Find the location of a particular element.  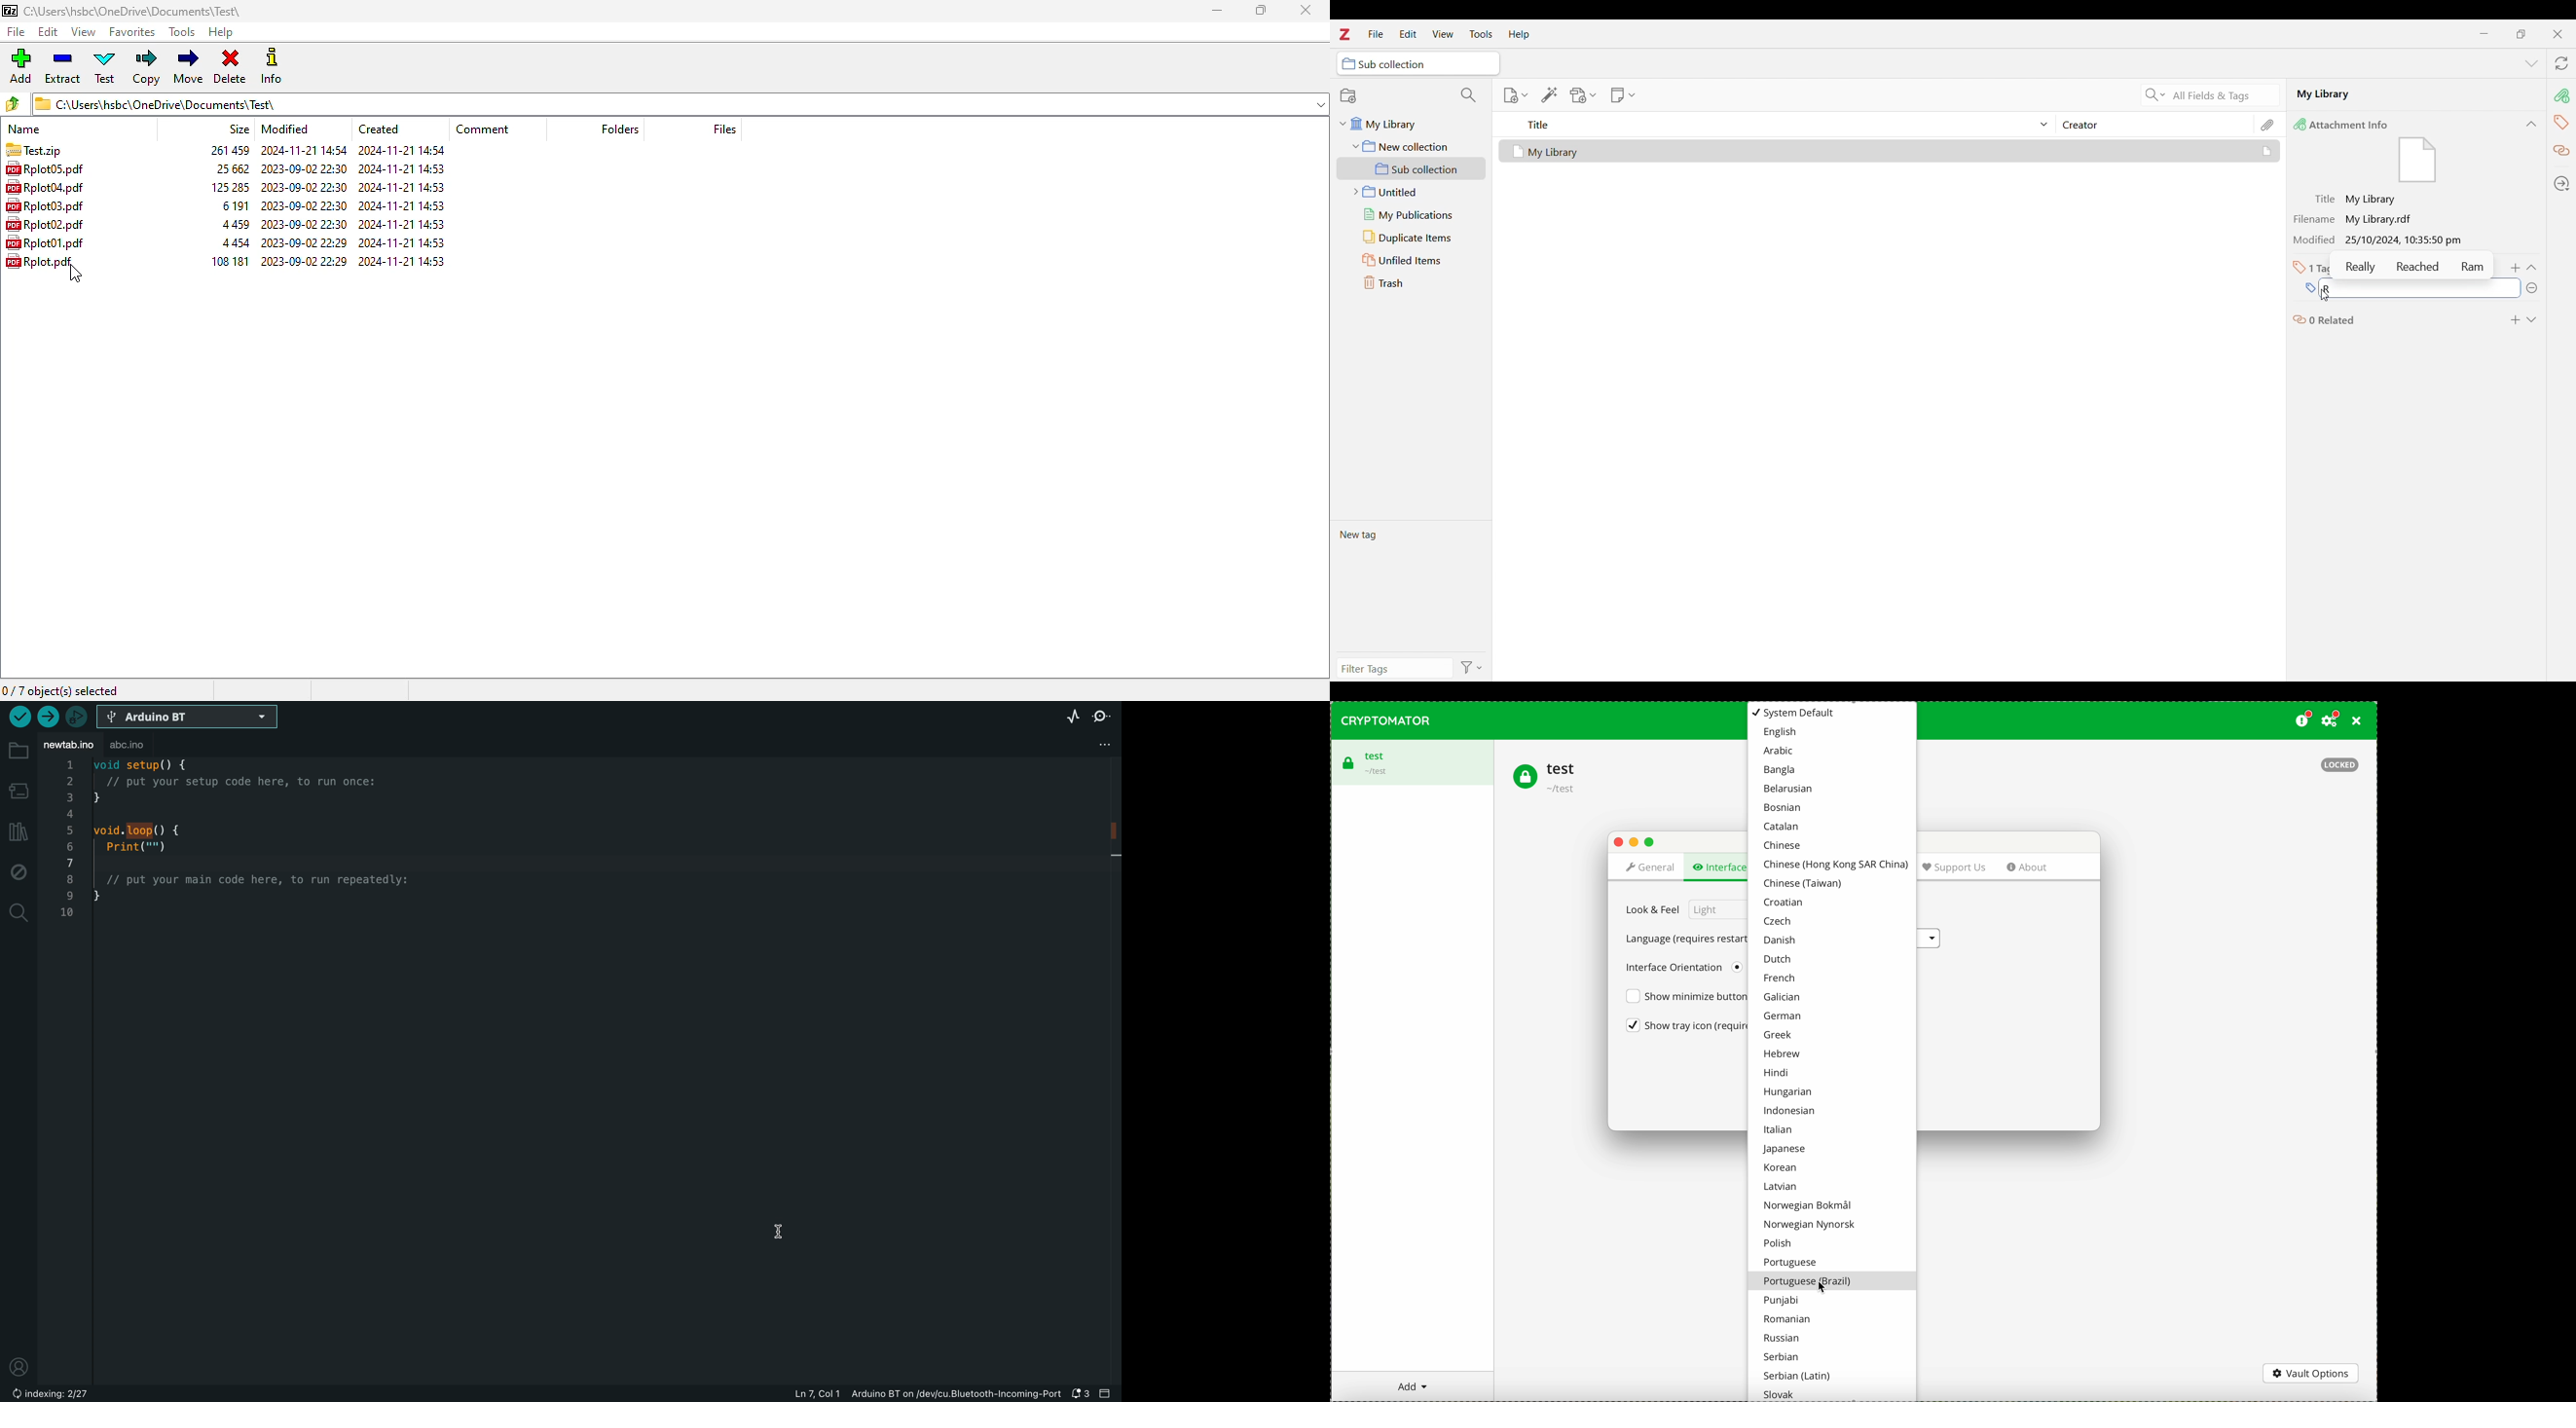

move is located at coordinates (189, 65).